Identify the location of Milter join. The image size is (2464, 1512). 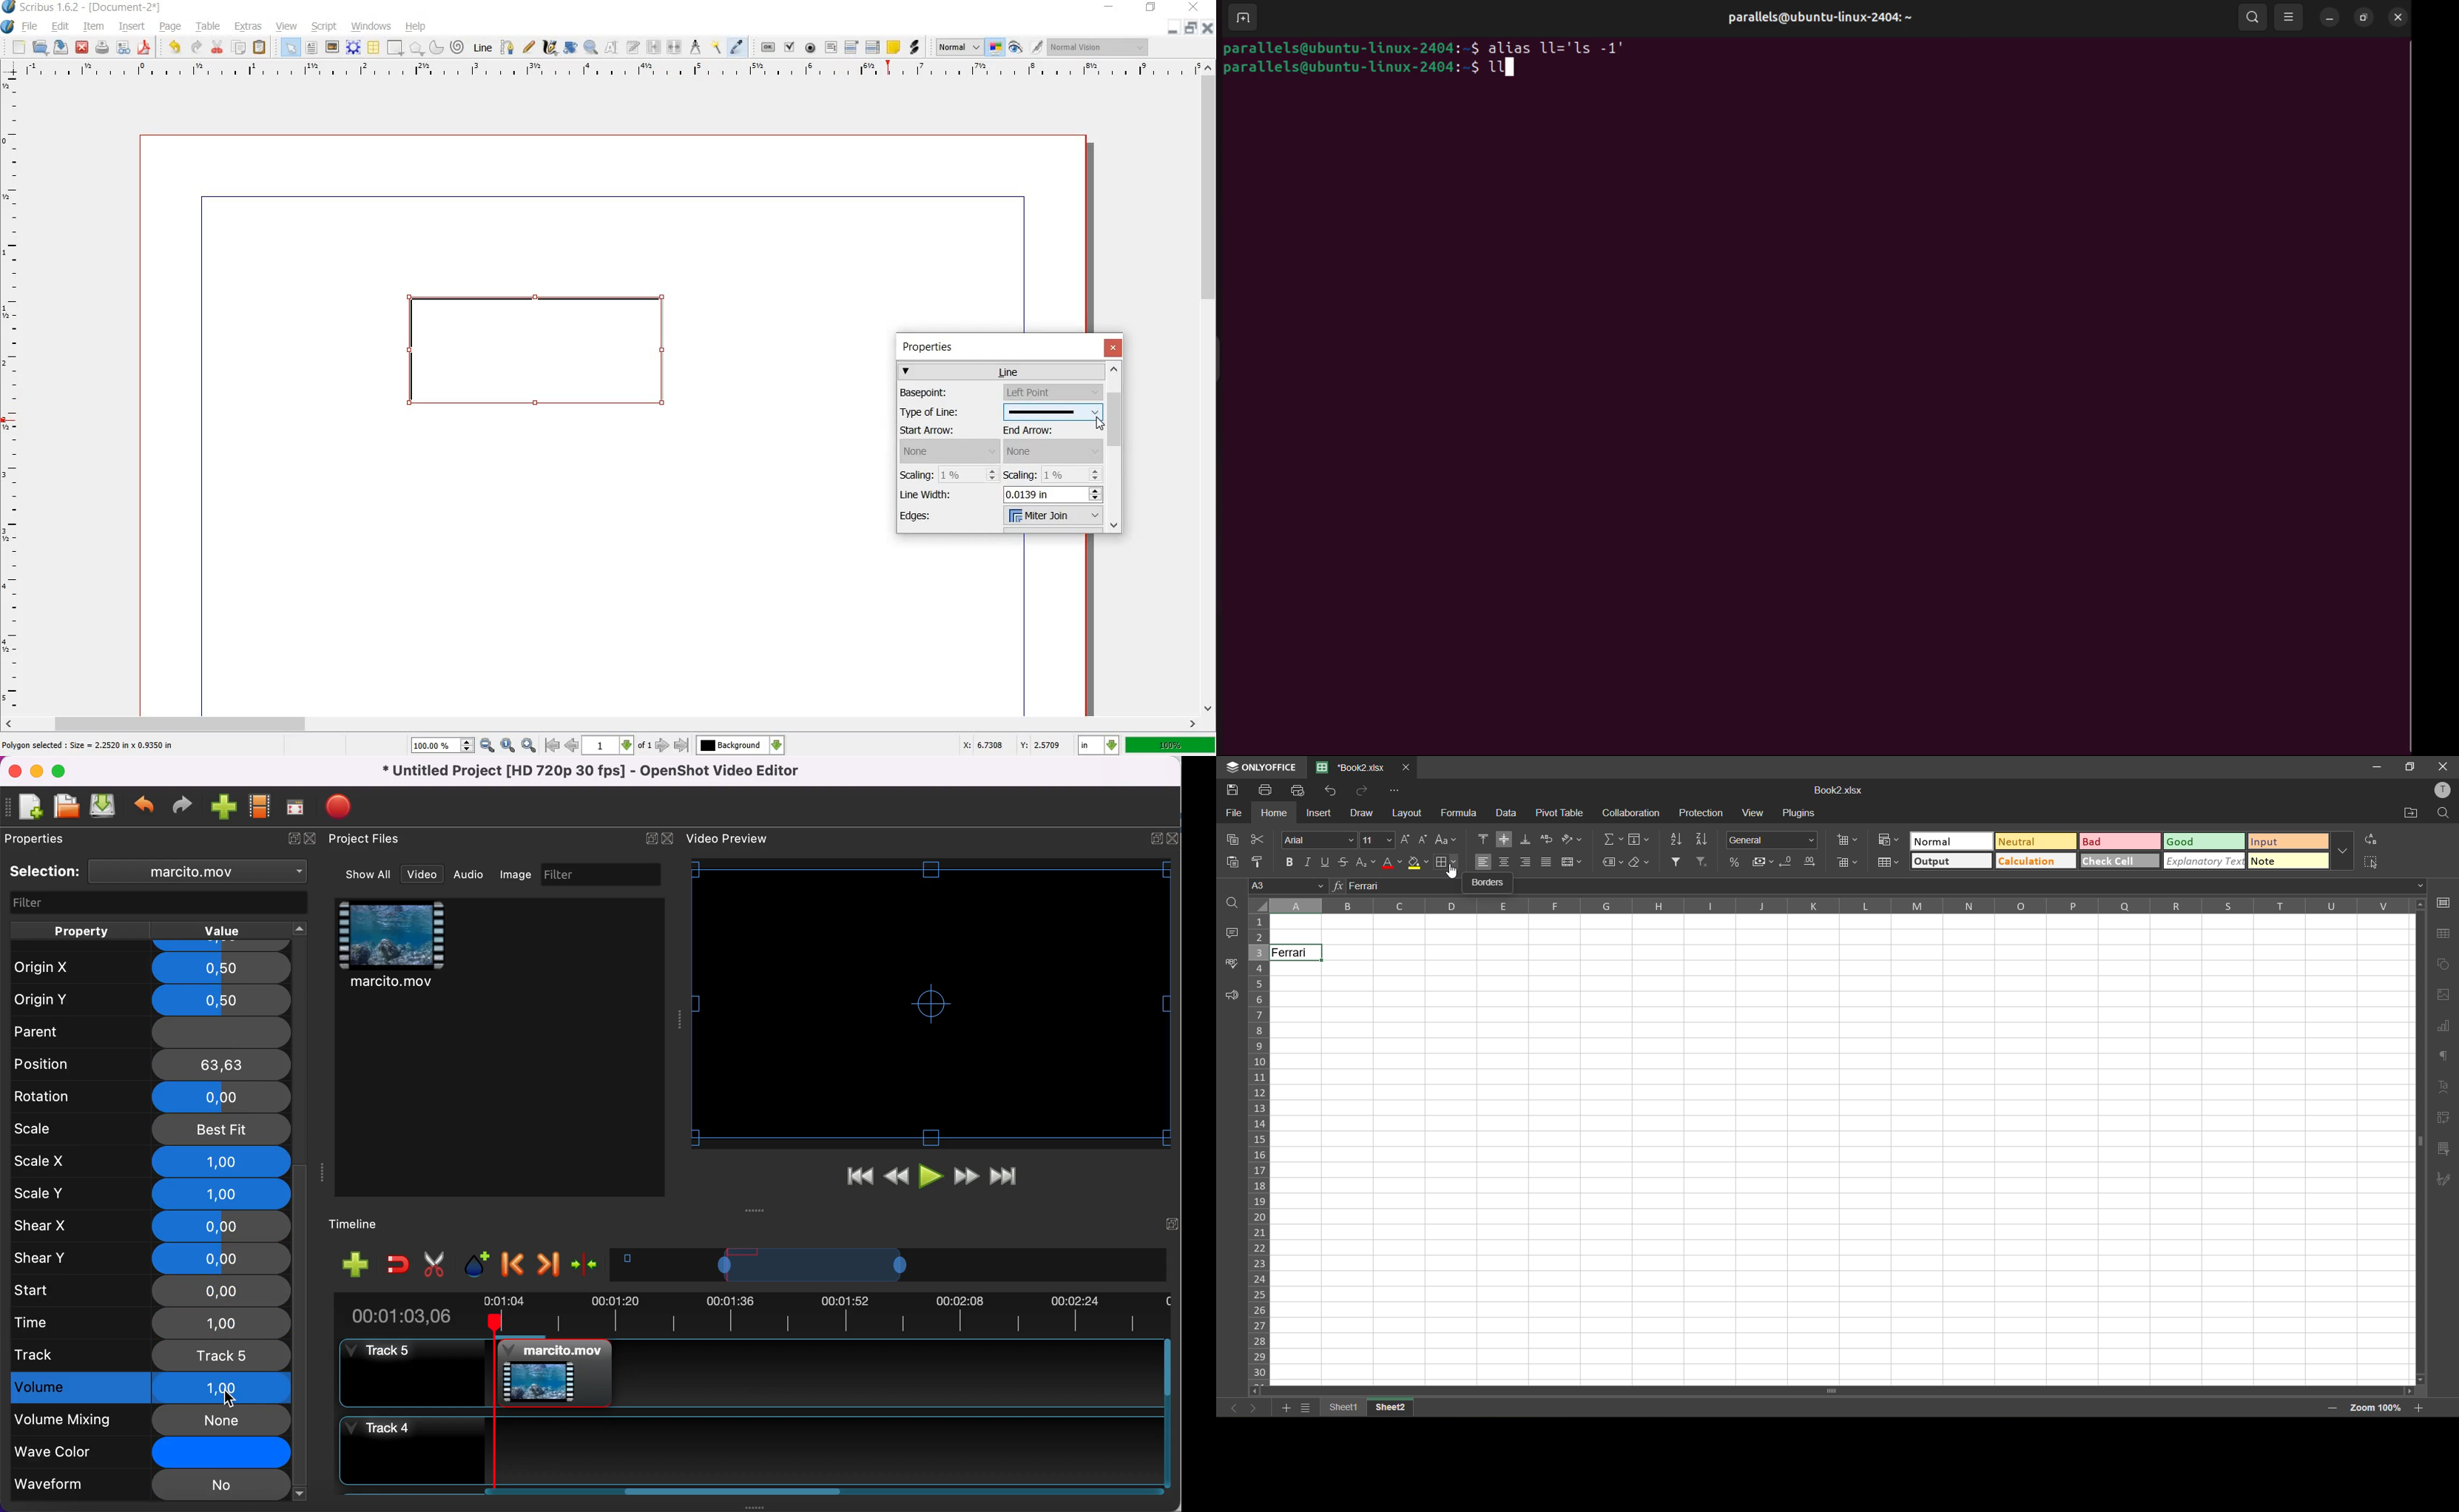
(1052, 517).